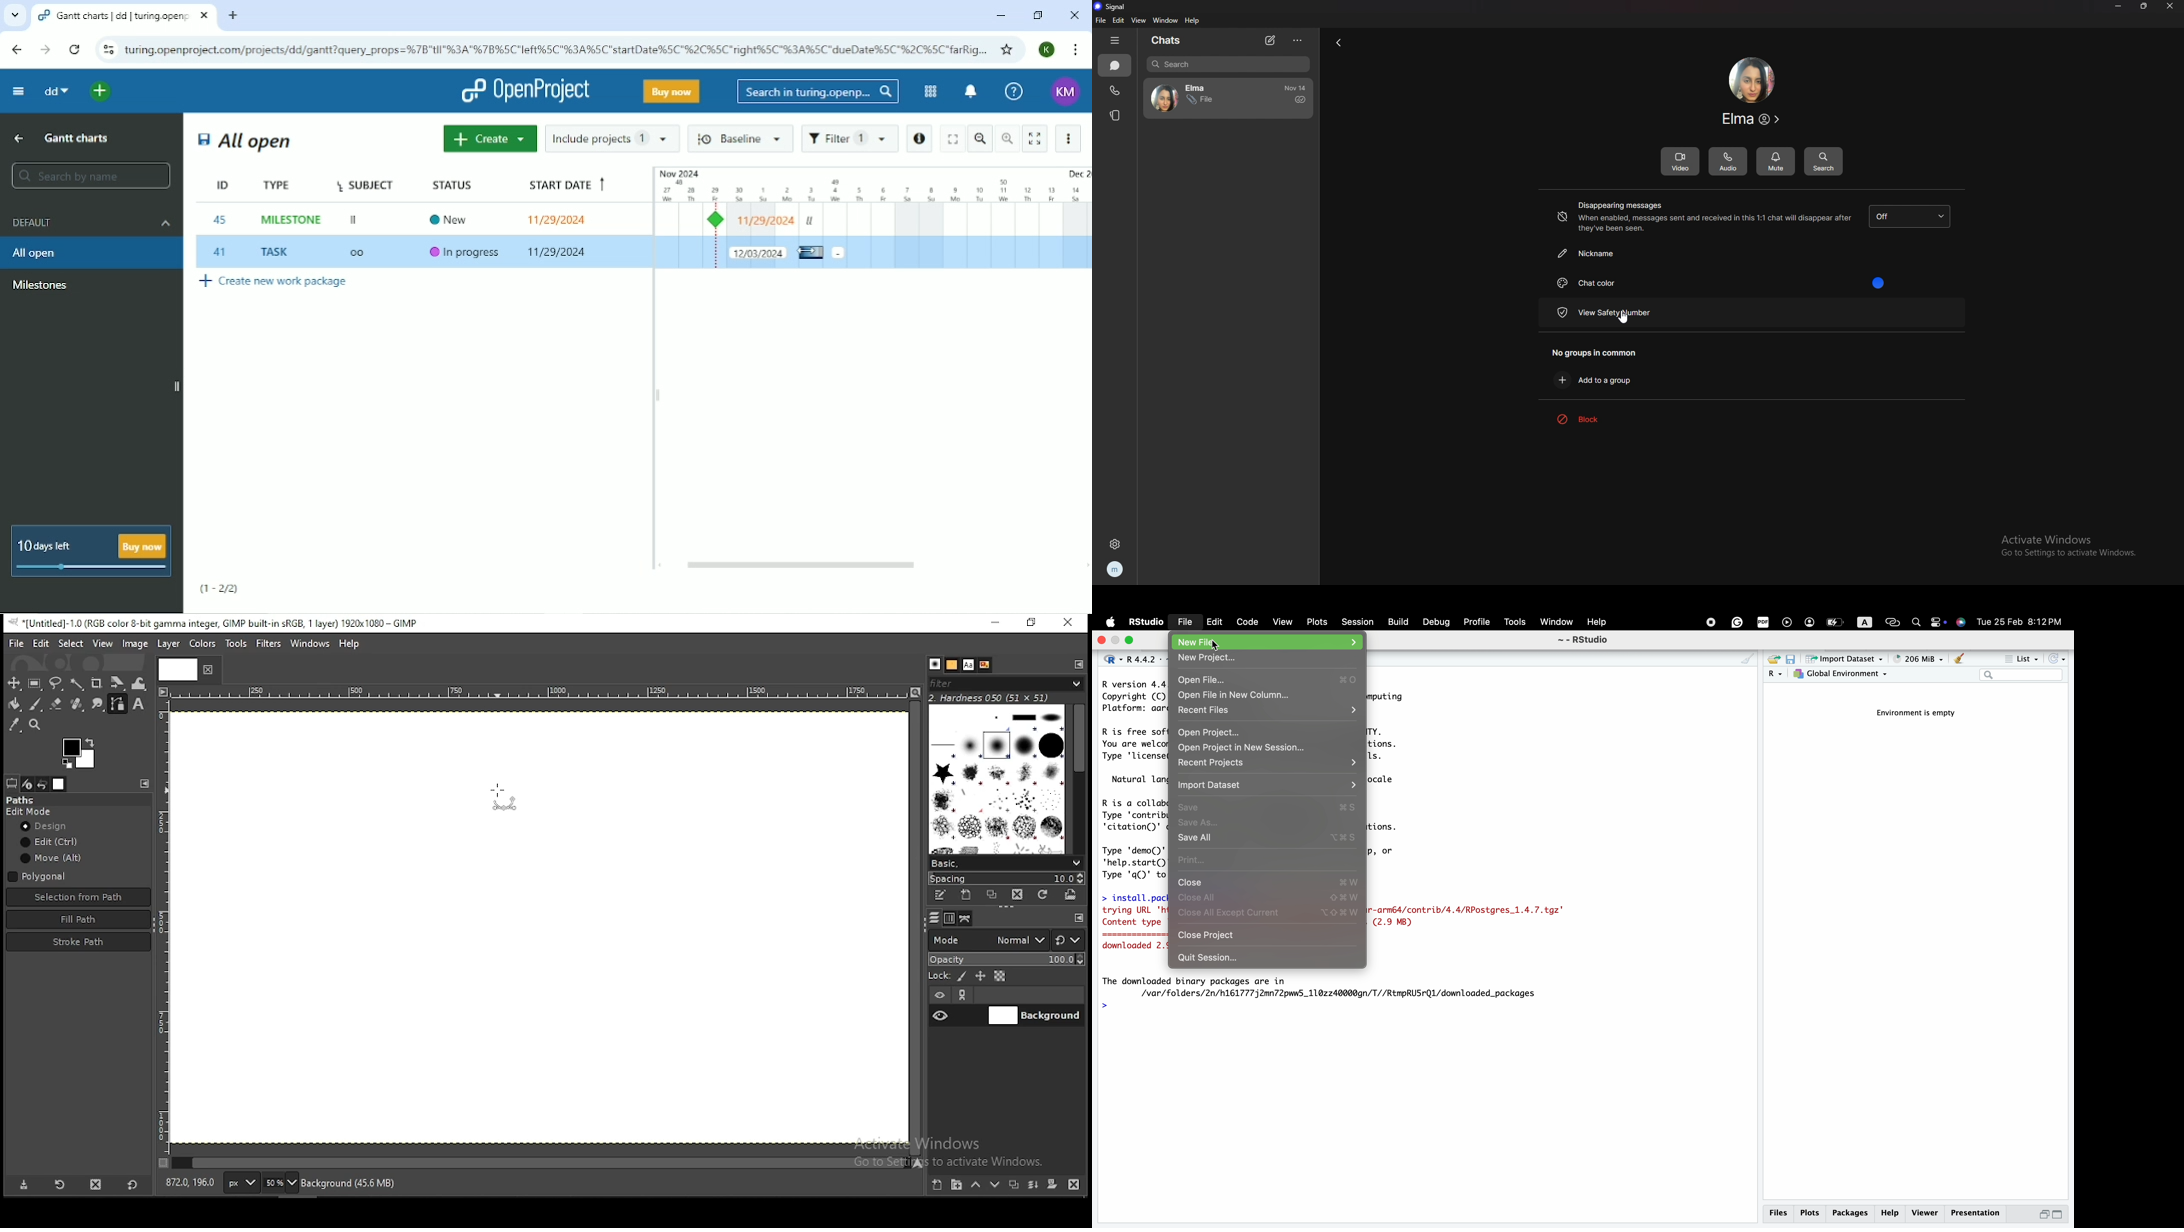 The height and width of the screenshot is (1232, 2184). Describe the element at coordinates (1477, 623) in the screenshot. I see `profile` at that location.